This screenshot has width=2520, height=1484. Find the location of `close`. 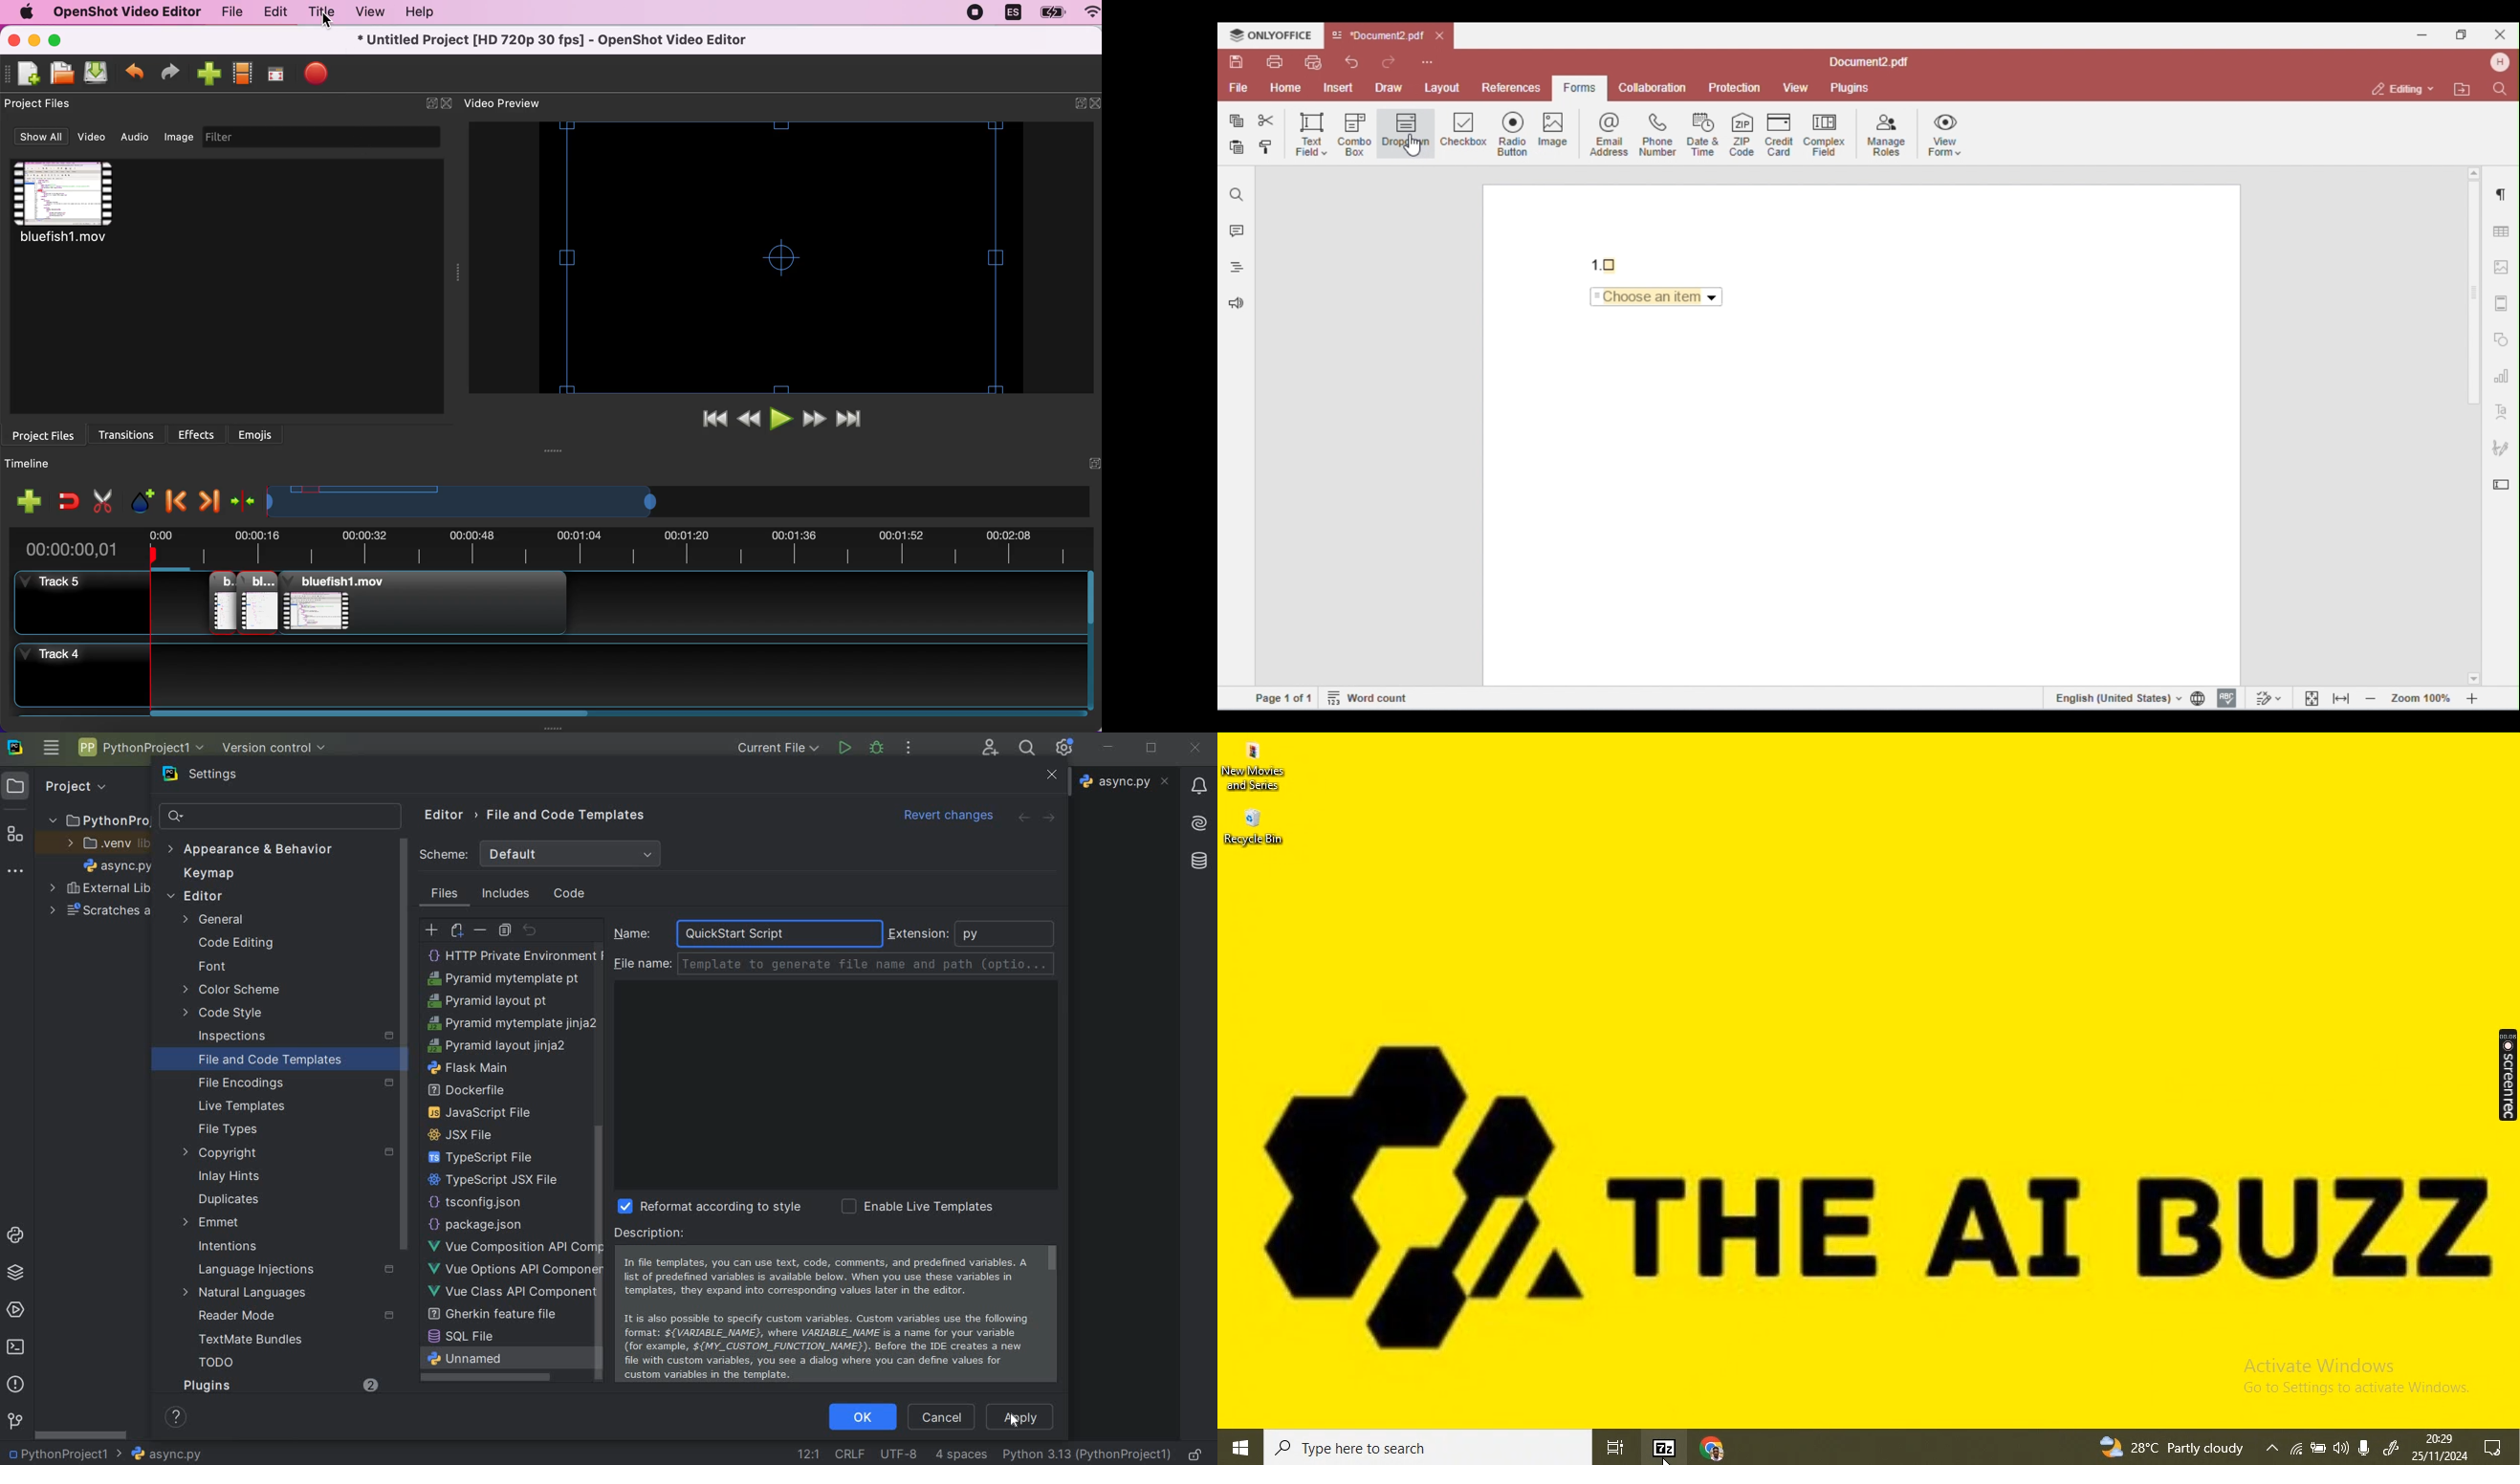

close is located at coordinates (1046, 779).